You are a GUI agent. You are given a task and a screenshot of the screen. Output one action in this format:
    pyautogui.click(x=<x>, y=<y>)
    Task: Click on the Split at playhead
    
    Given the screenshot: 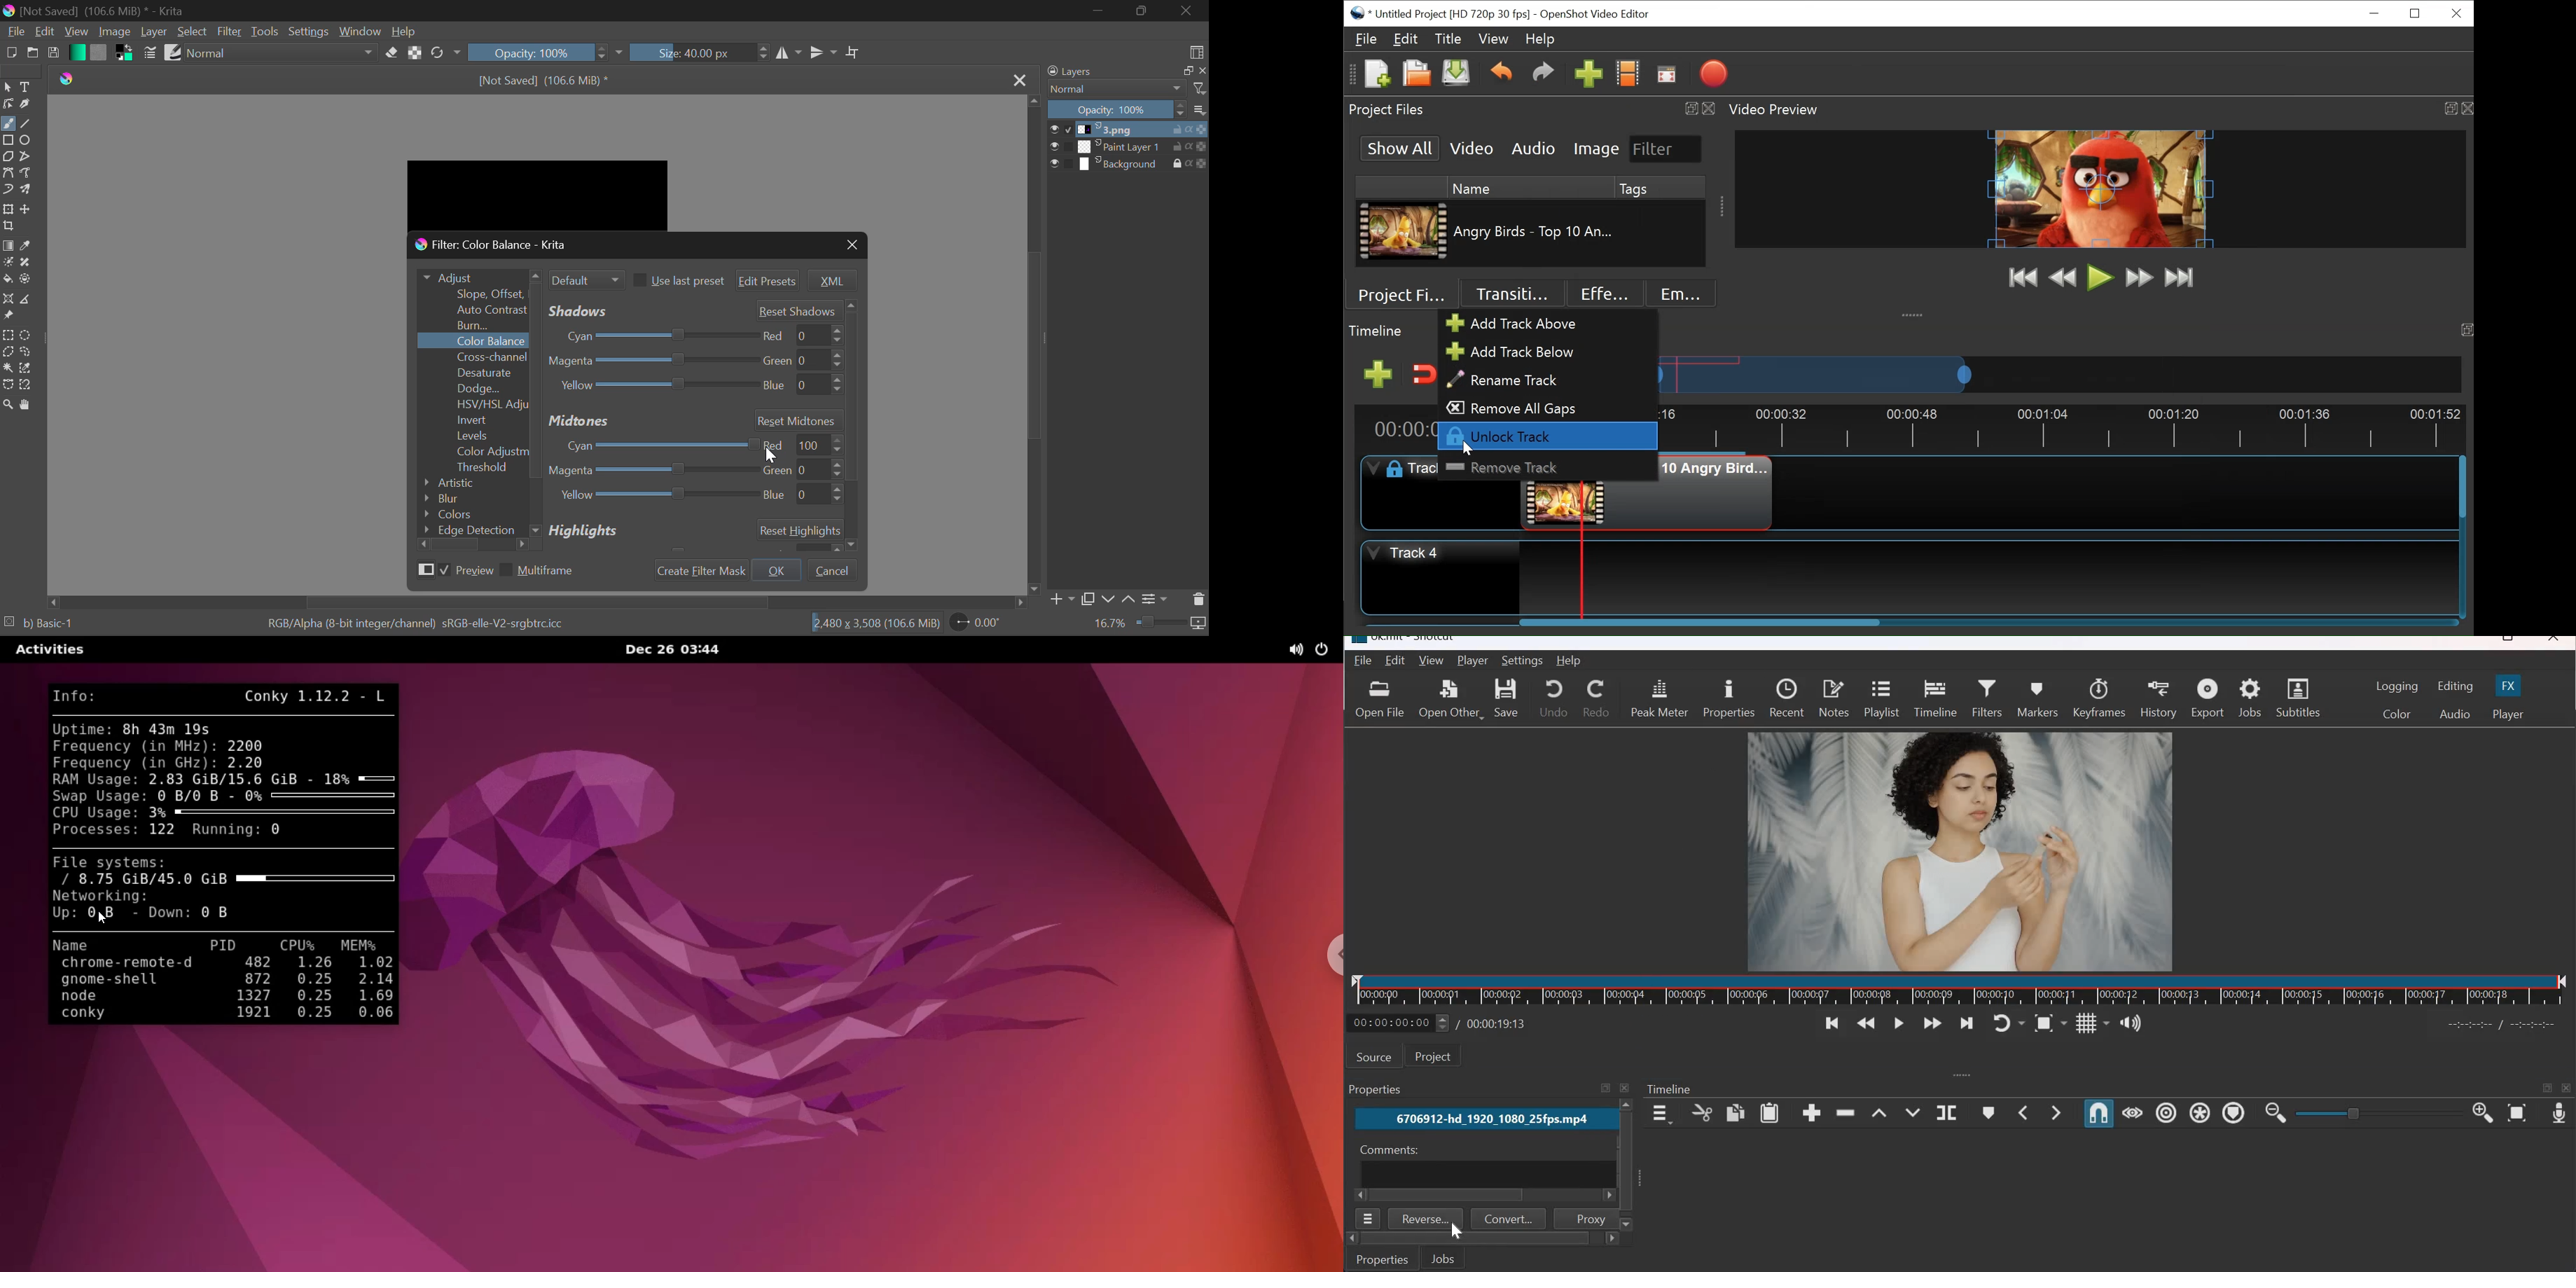 What is the action you would take?
    pyautogui.click(x=1947, y=1111)
    